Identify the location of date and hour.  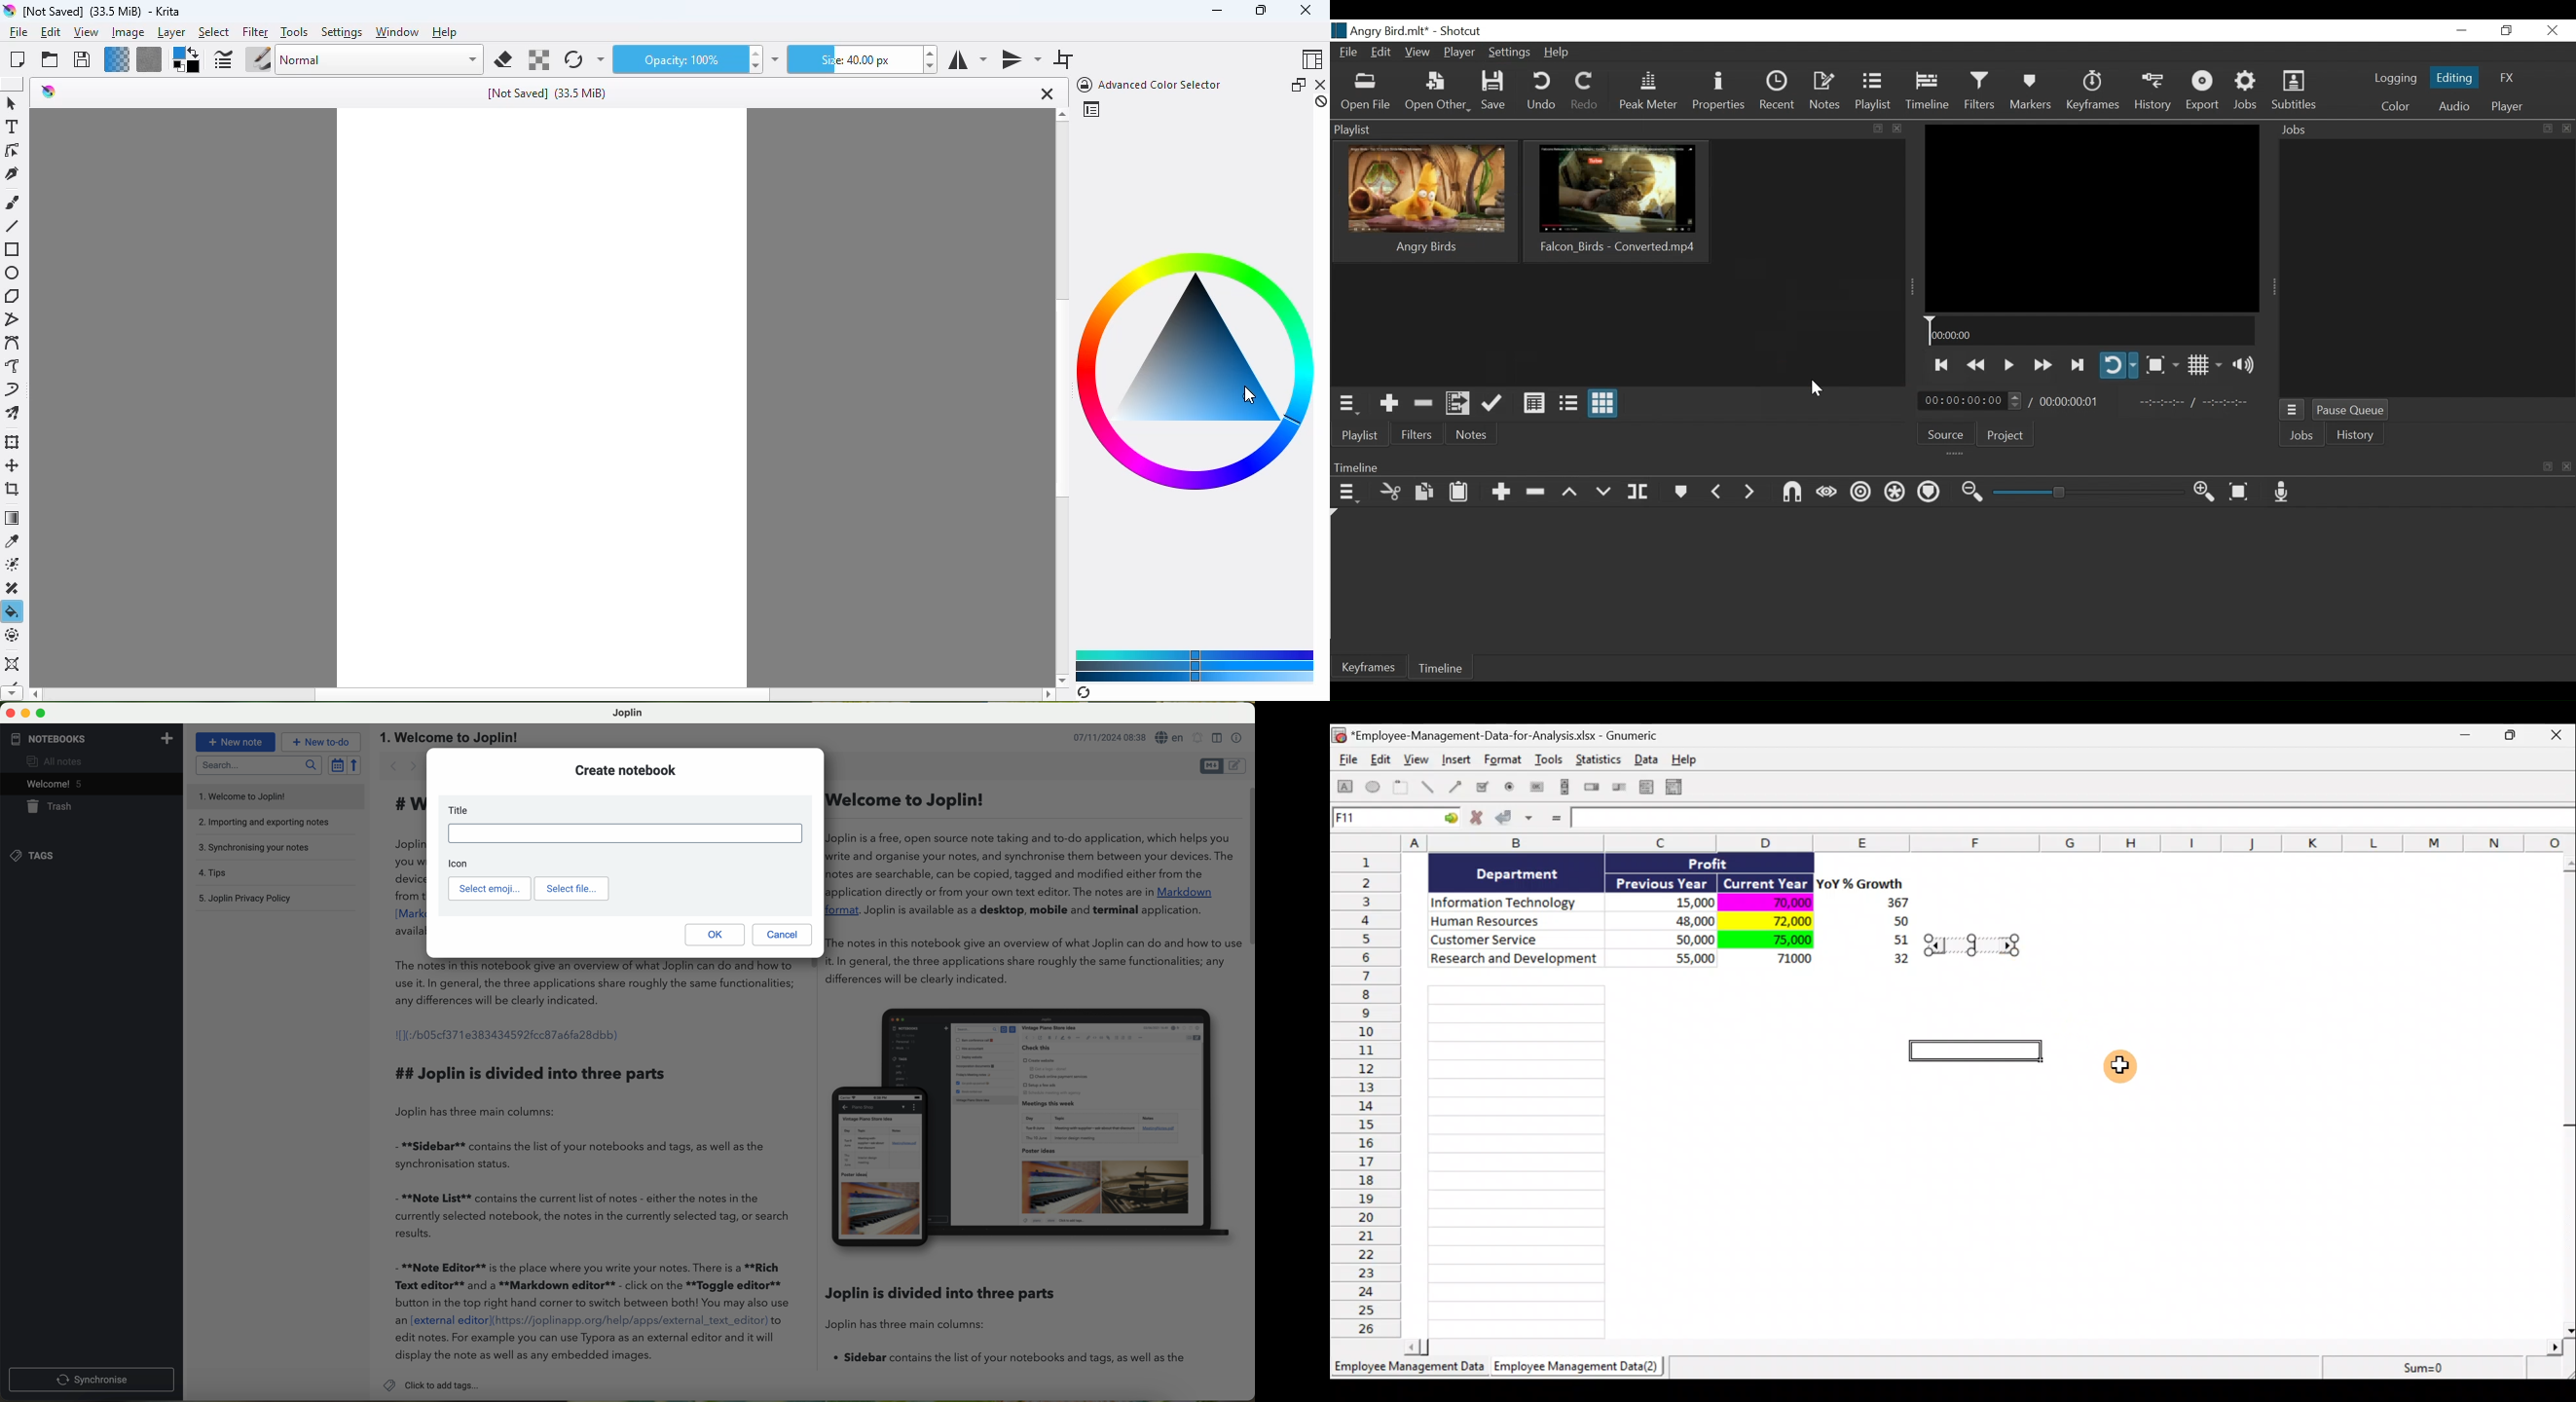
(1108, 739).